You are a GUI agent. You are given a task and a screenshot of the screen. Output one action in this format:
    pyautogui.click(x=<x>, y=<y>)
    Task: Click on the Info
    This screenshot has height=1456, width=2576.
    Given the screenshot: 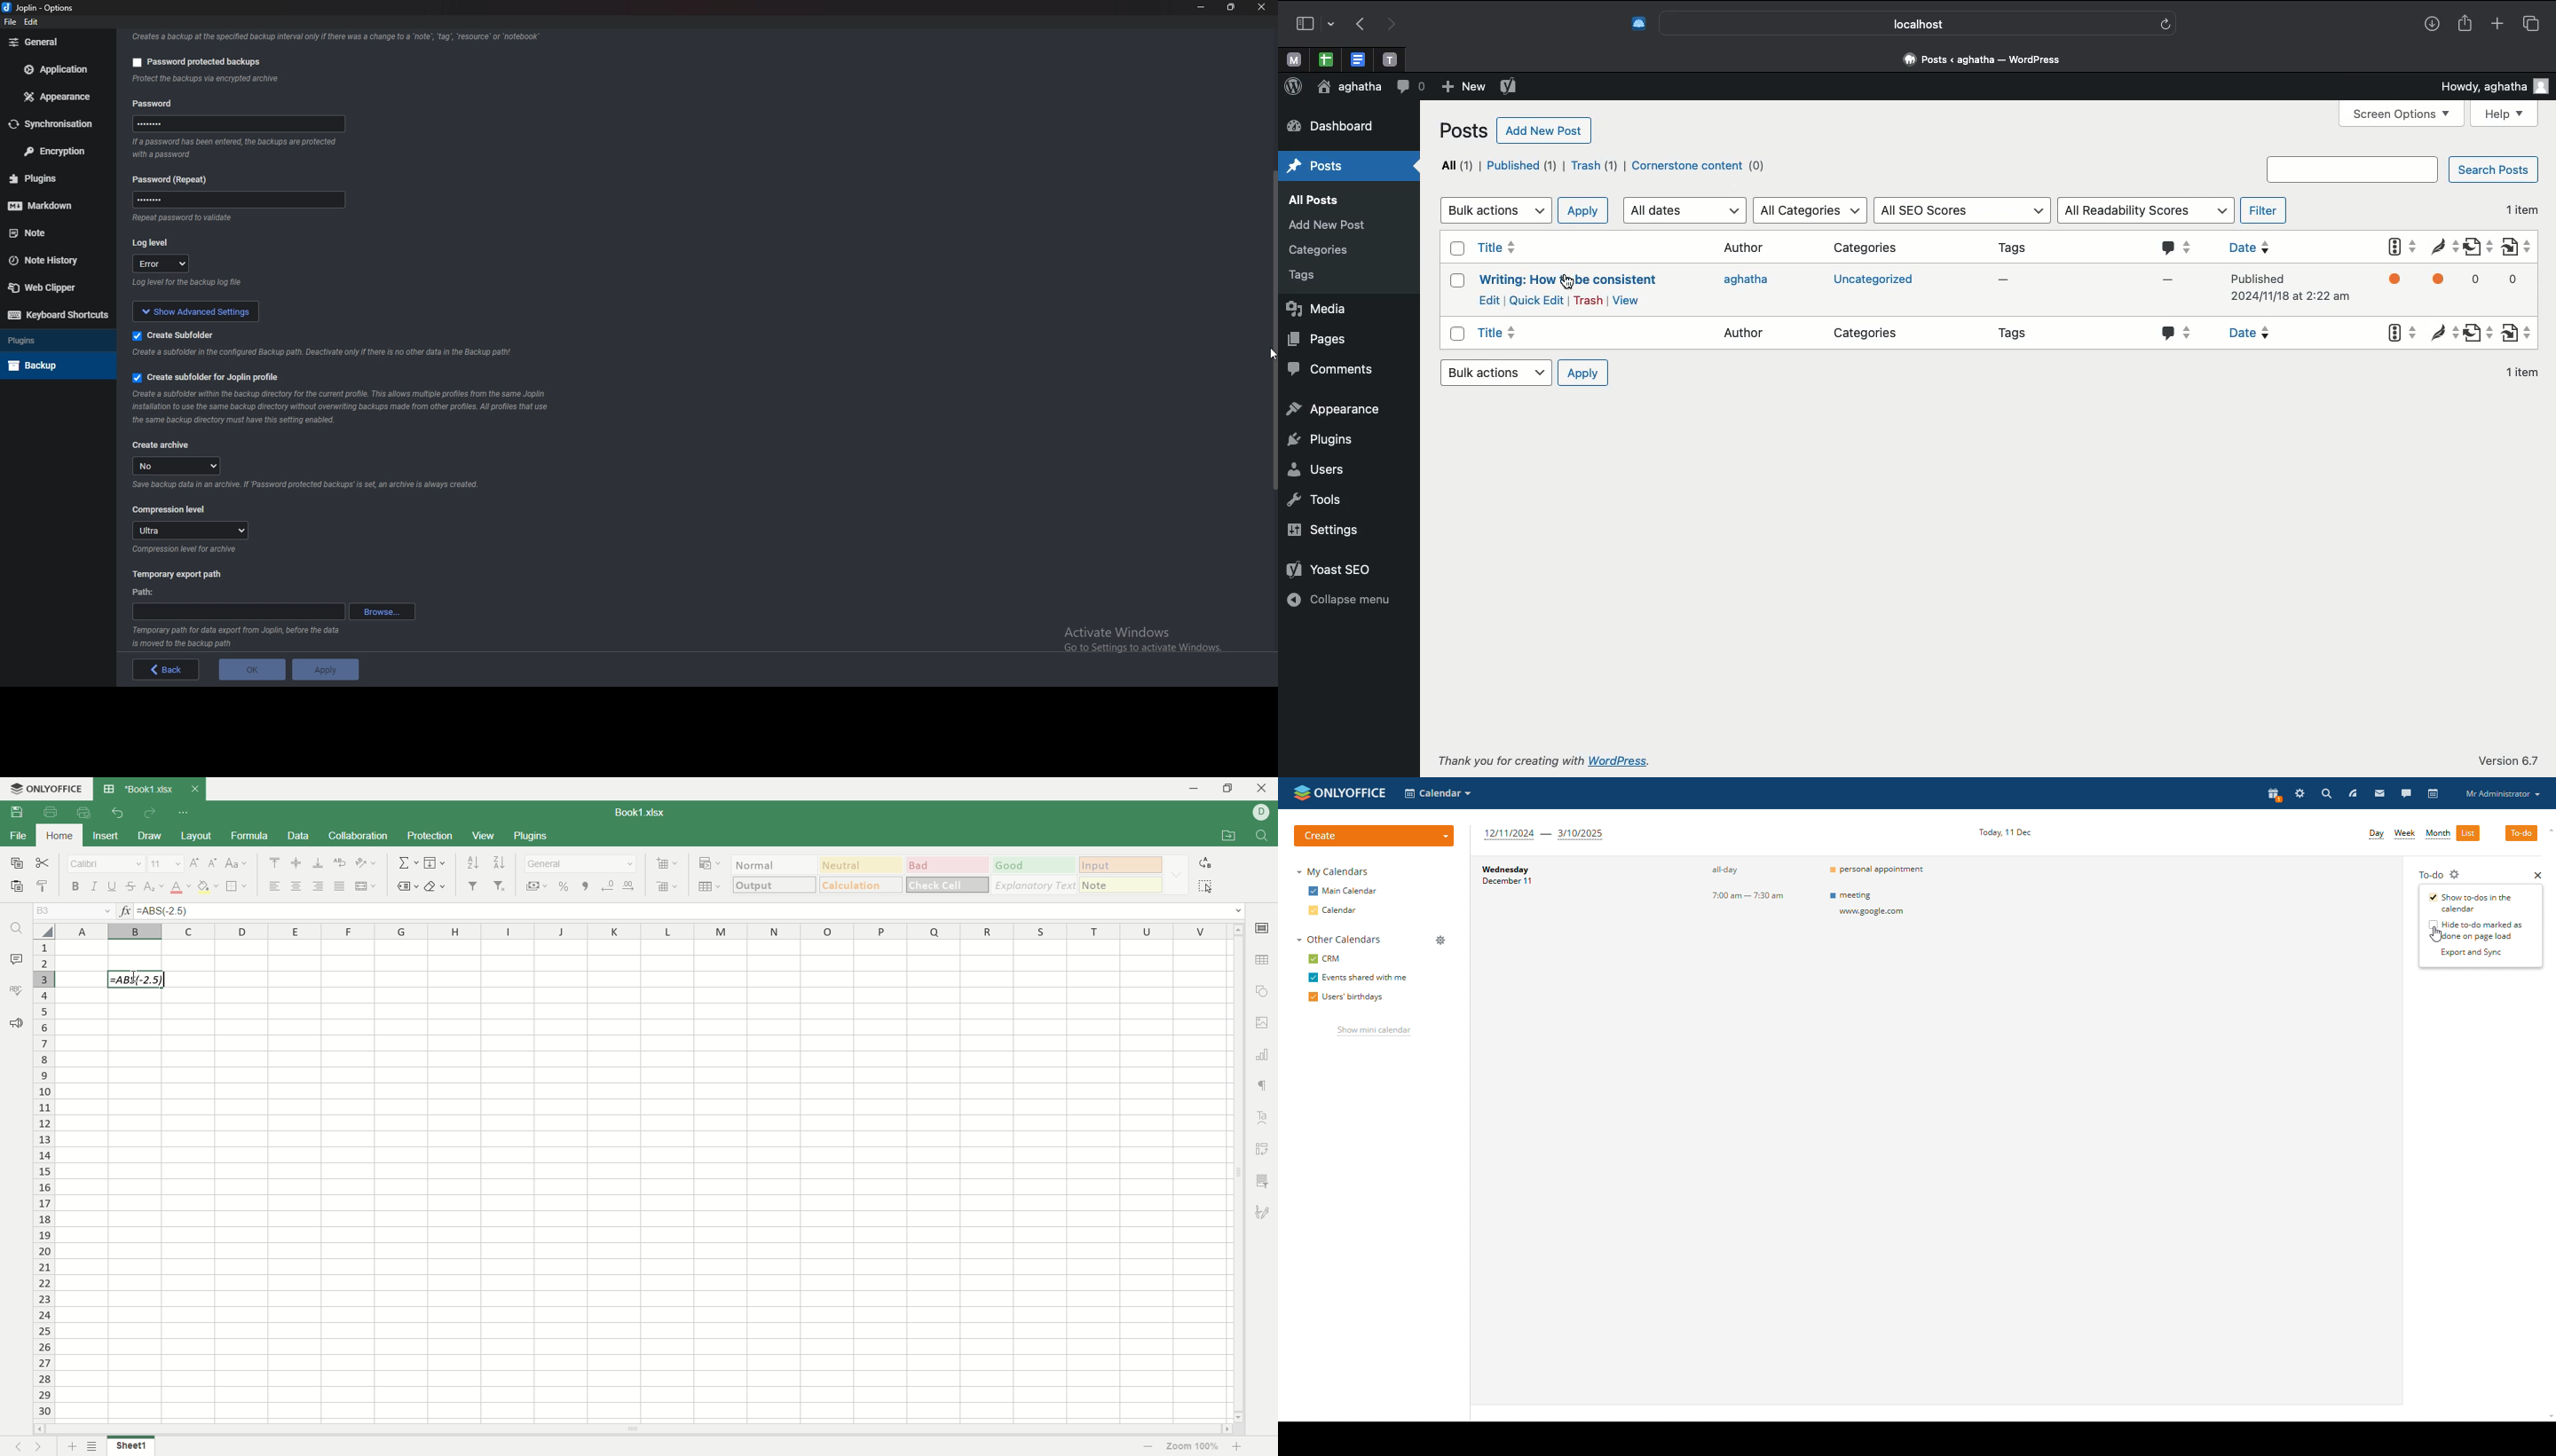 What is the action you would take?
    pyautogui.click(x=238, y=637)
    